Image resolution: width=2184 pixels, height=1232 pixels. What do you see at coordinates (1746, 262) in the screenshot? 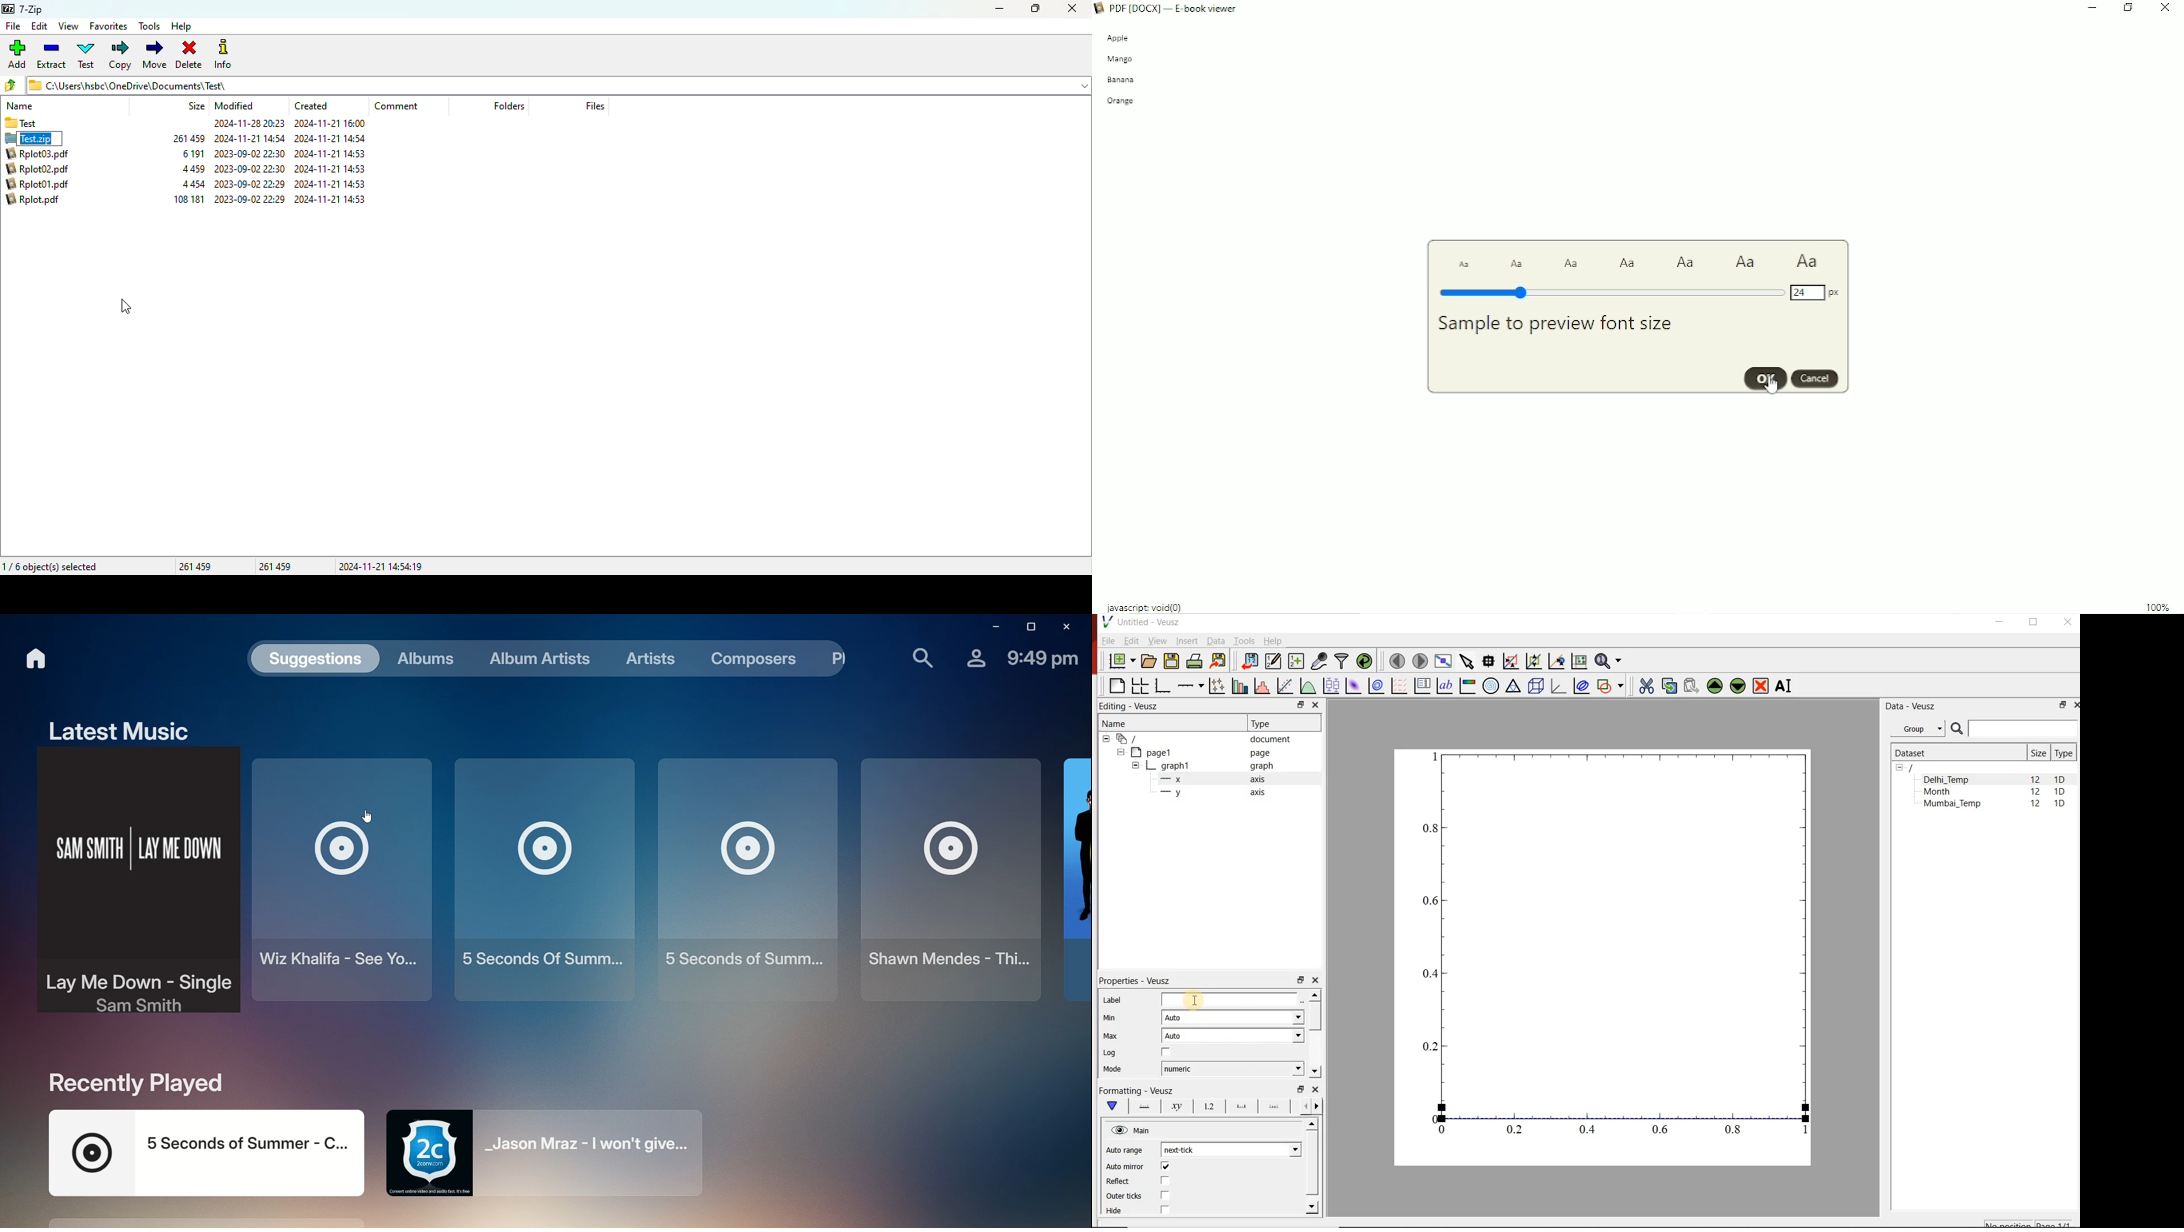
I see `Text size` at bounding box center [1746, 262].